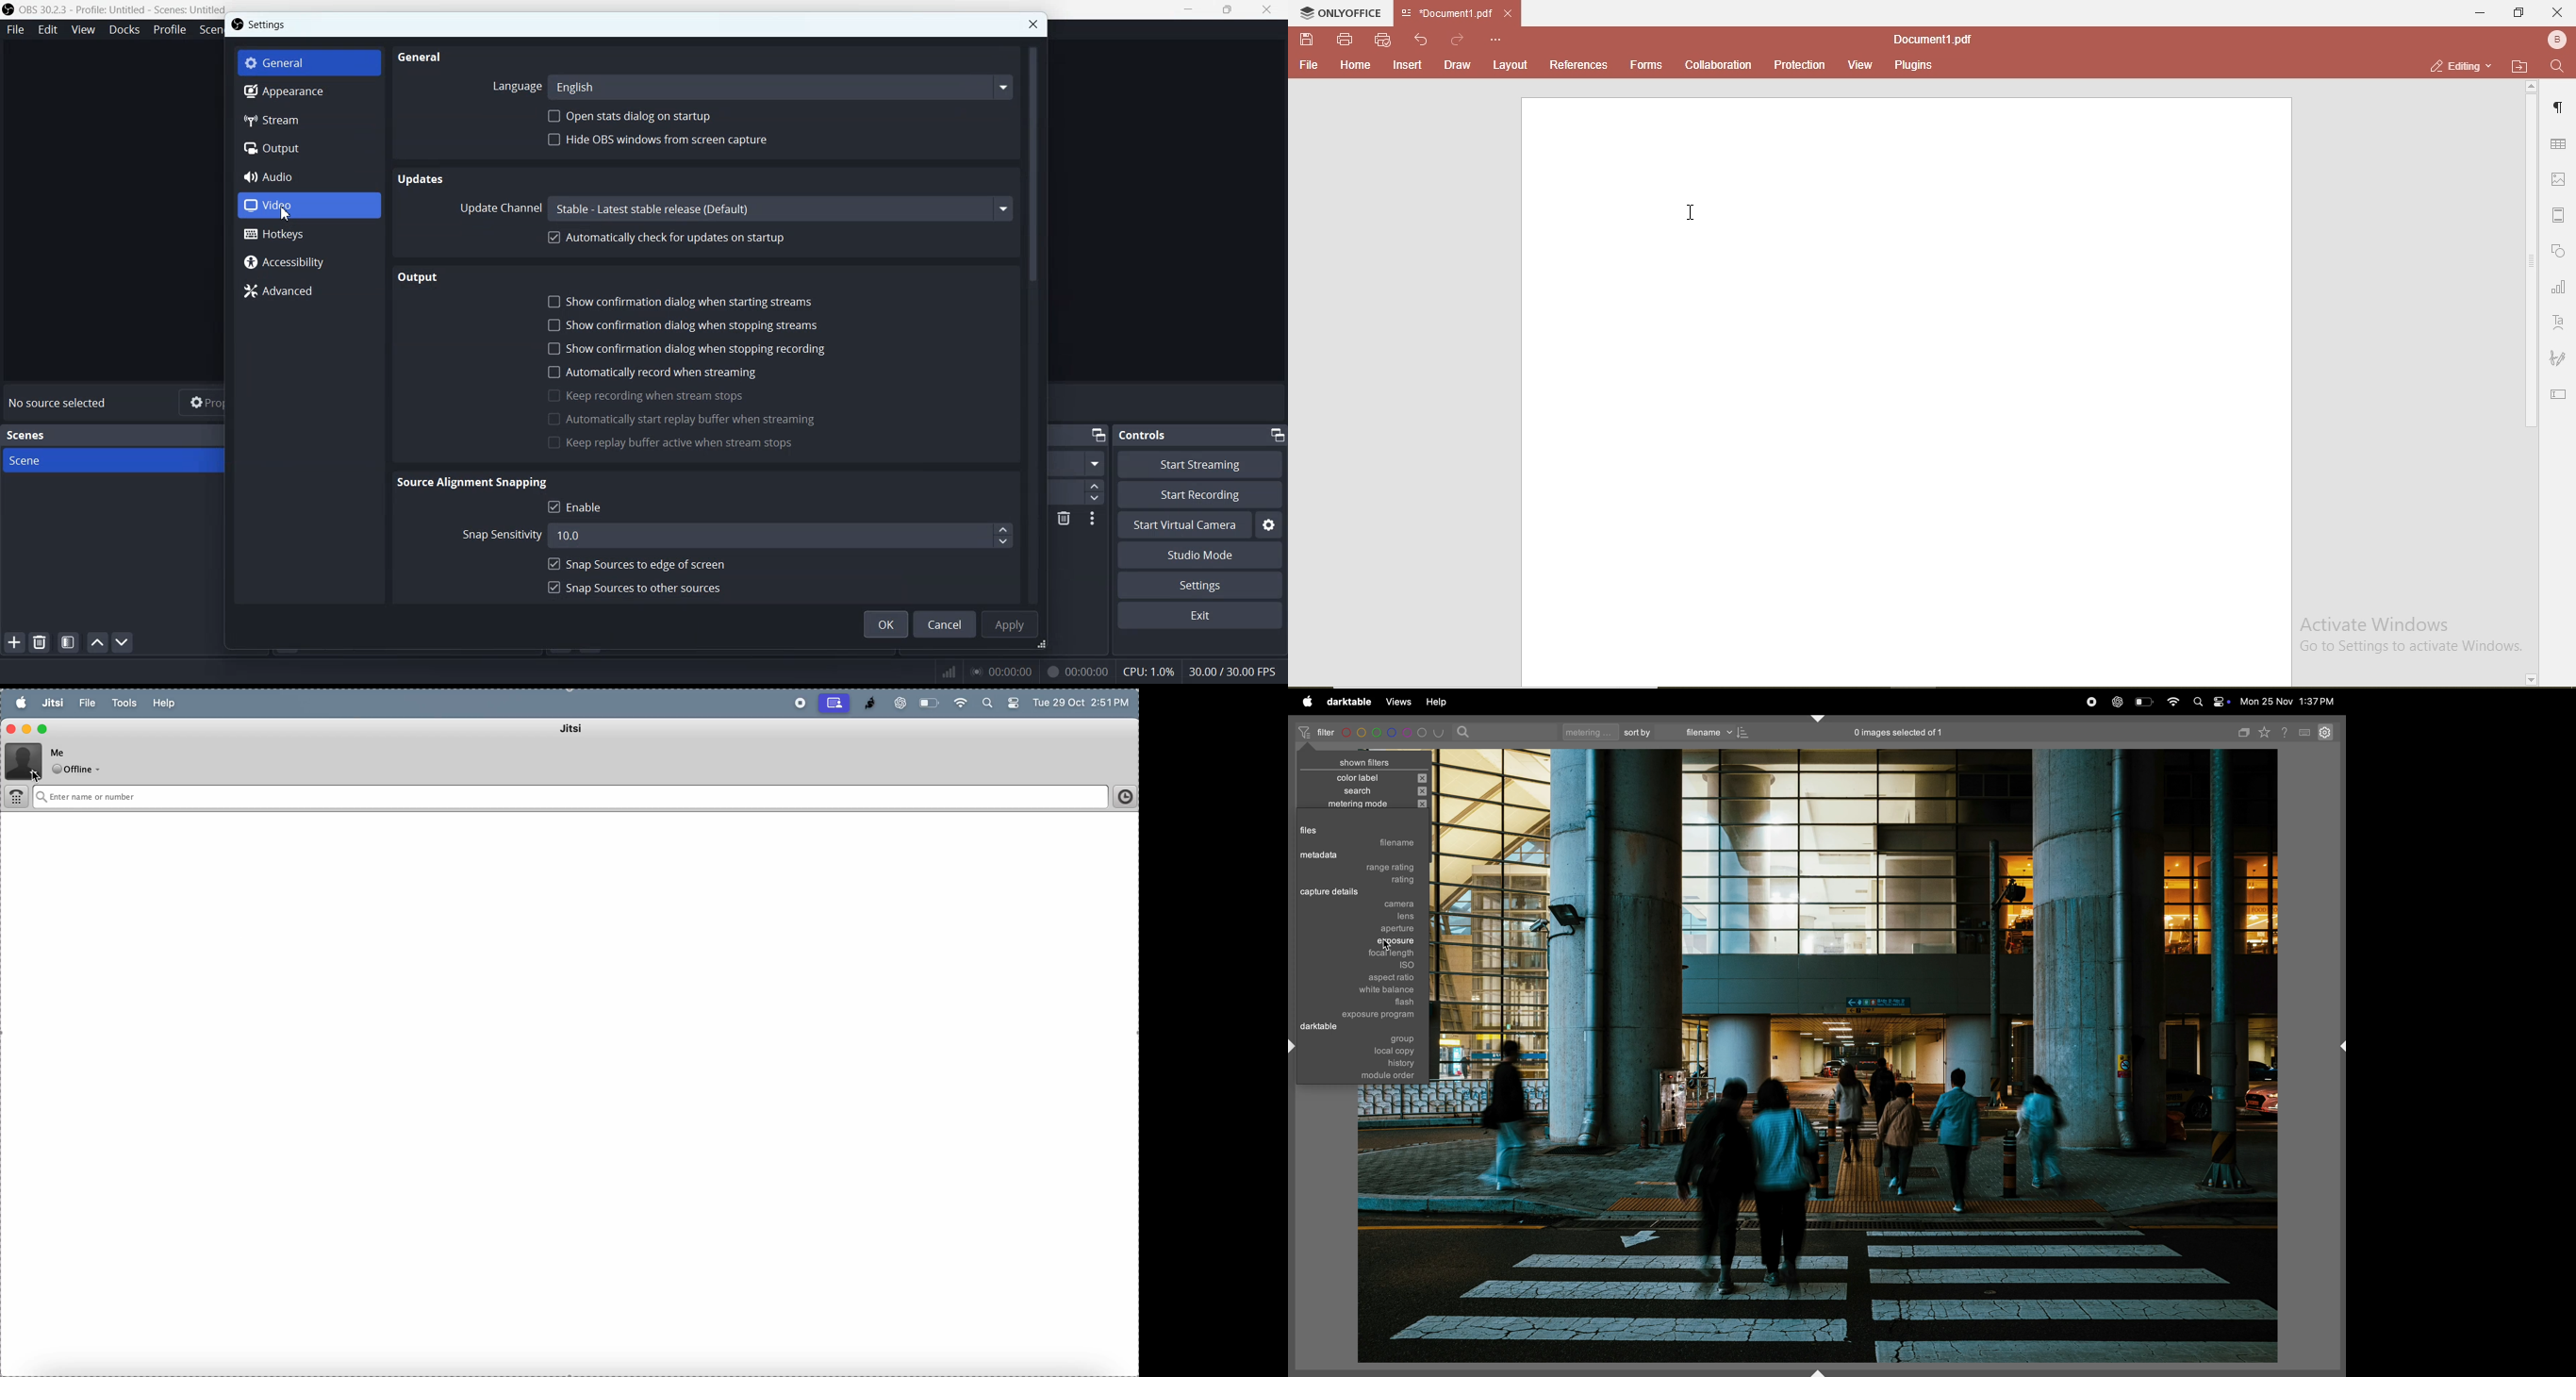 This screenshot has width=2576, height=1400. I want to click on Keep Recording when stream steps, so click(644, 396).